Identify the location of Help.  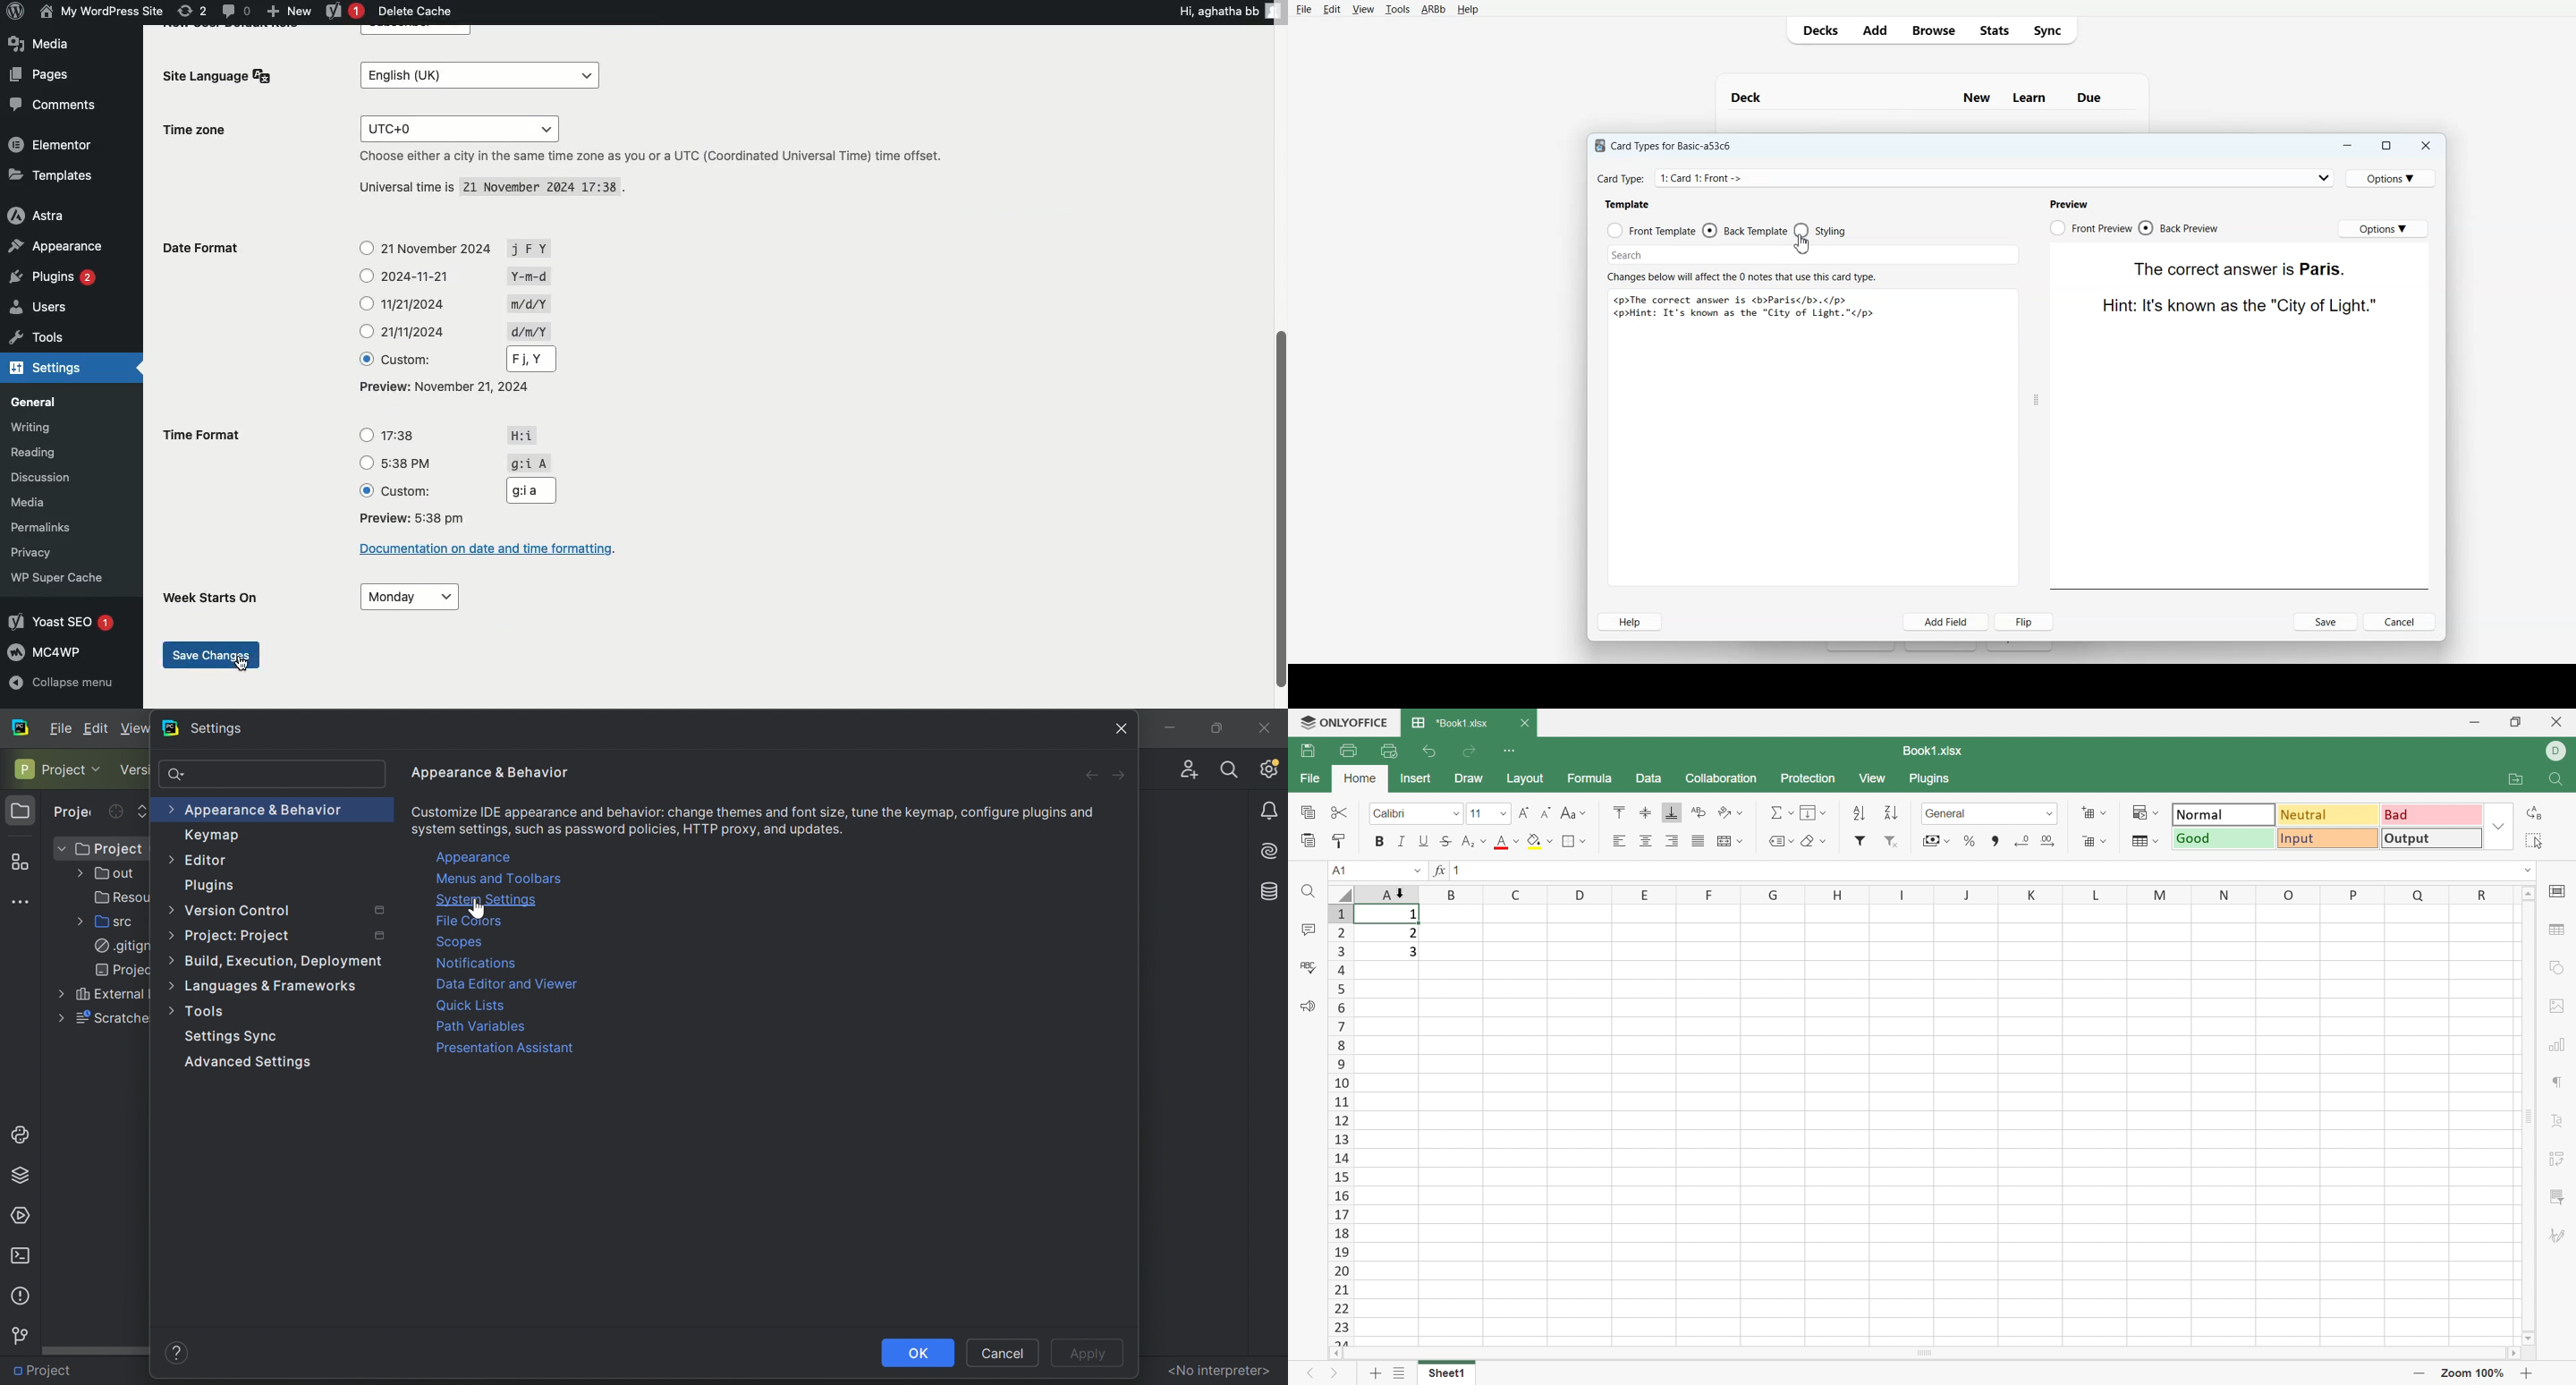
(1468, 10).